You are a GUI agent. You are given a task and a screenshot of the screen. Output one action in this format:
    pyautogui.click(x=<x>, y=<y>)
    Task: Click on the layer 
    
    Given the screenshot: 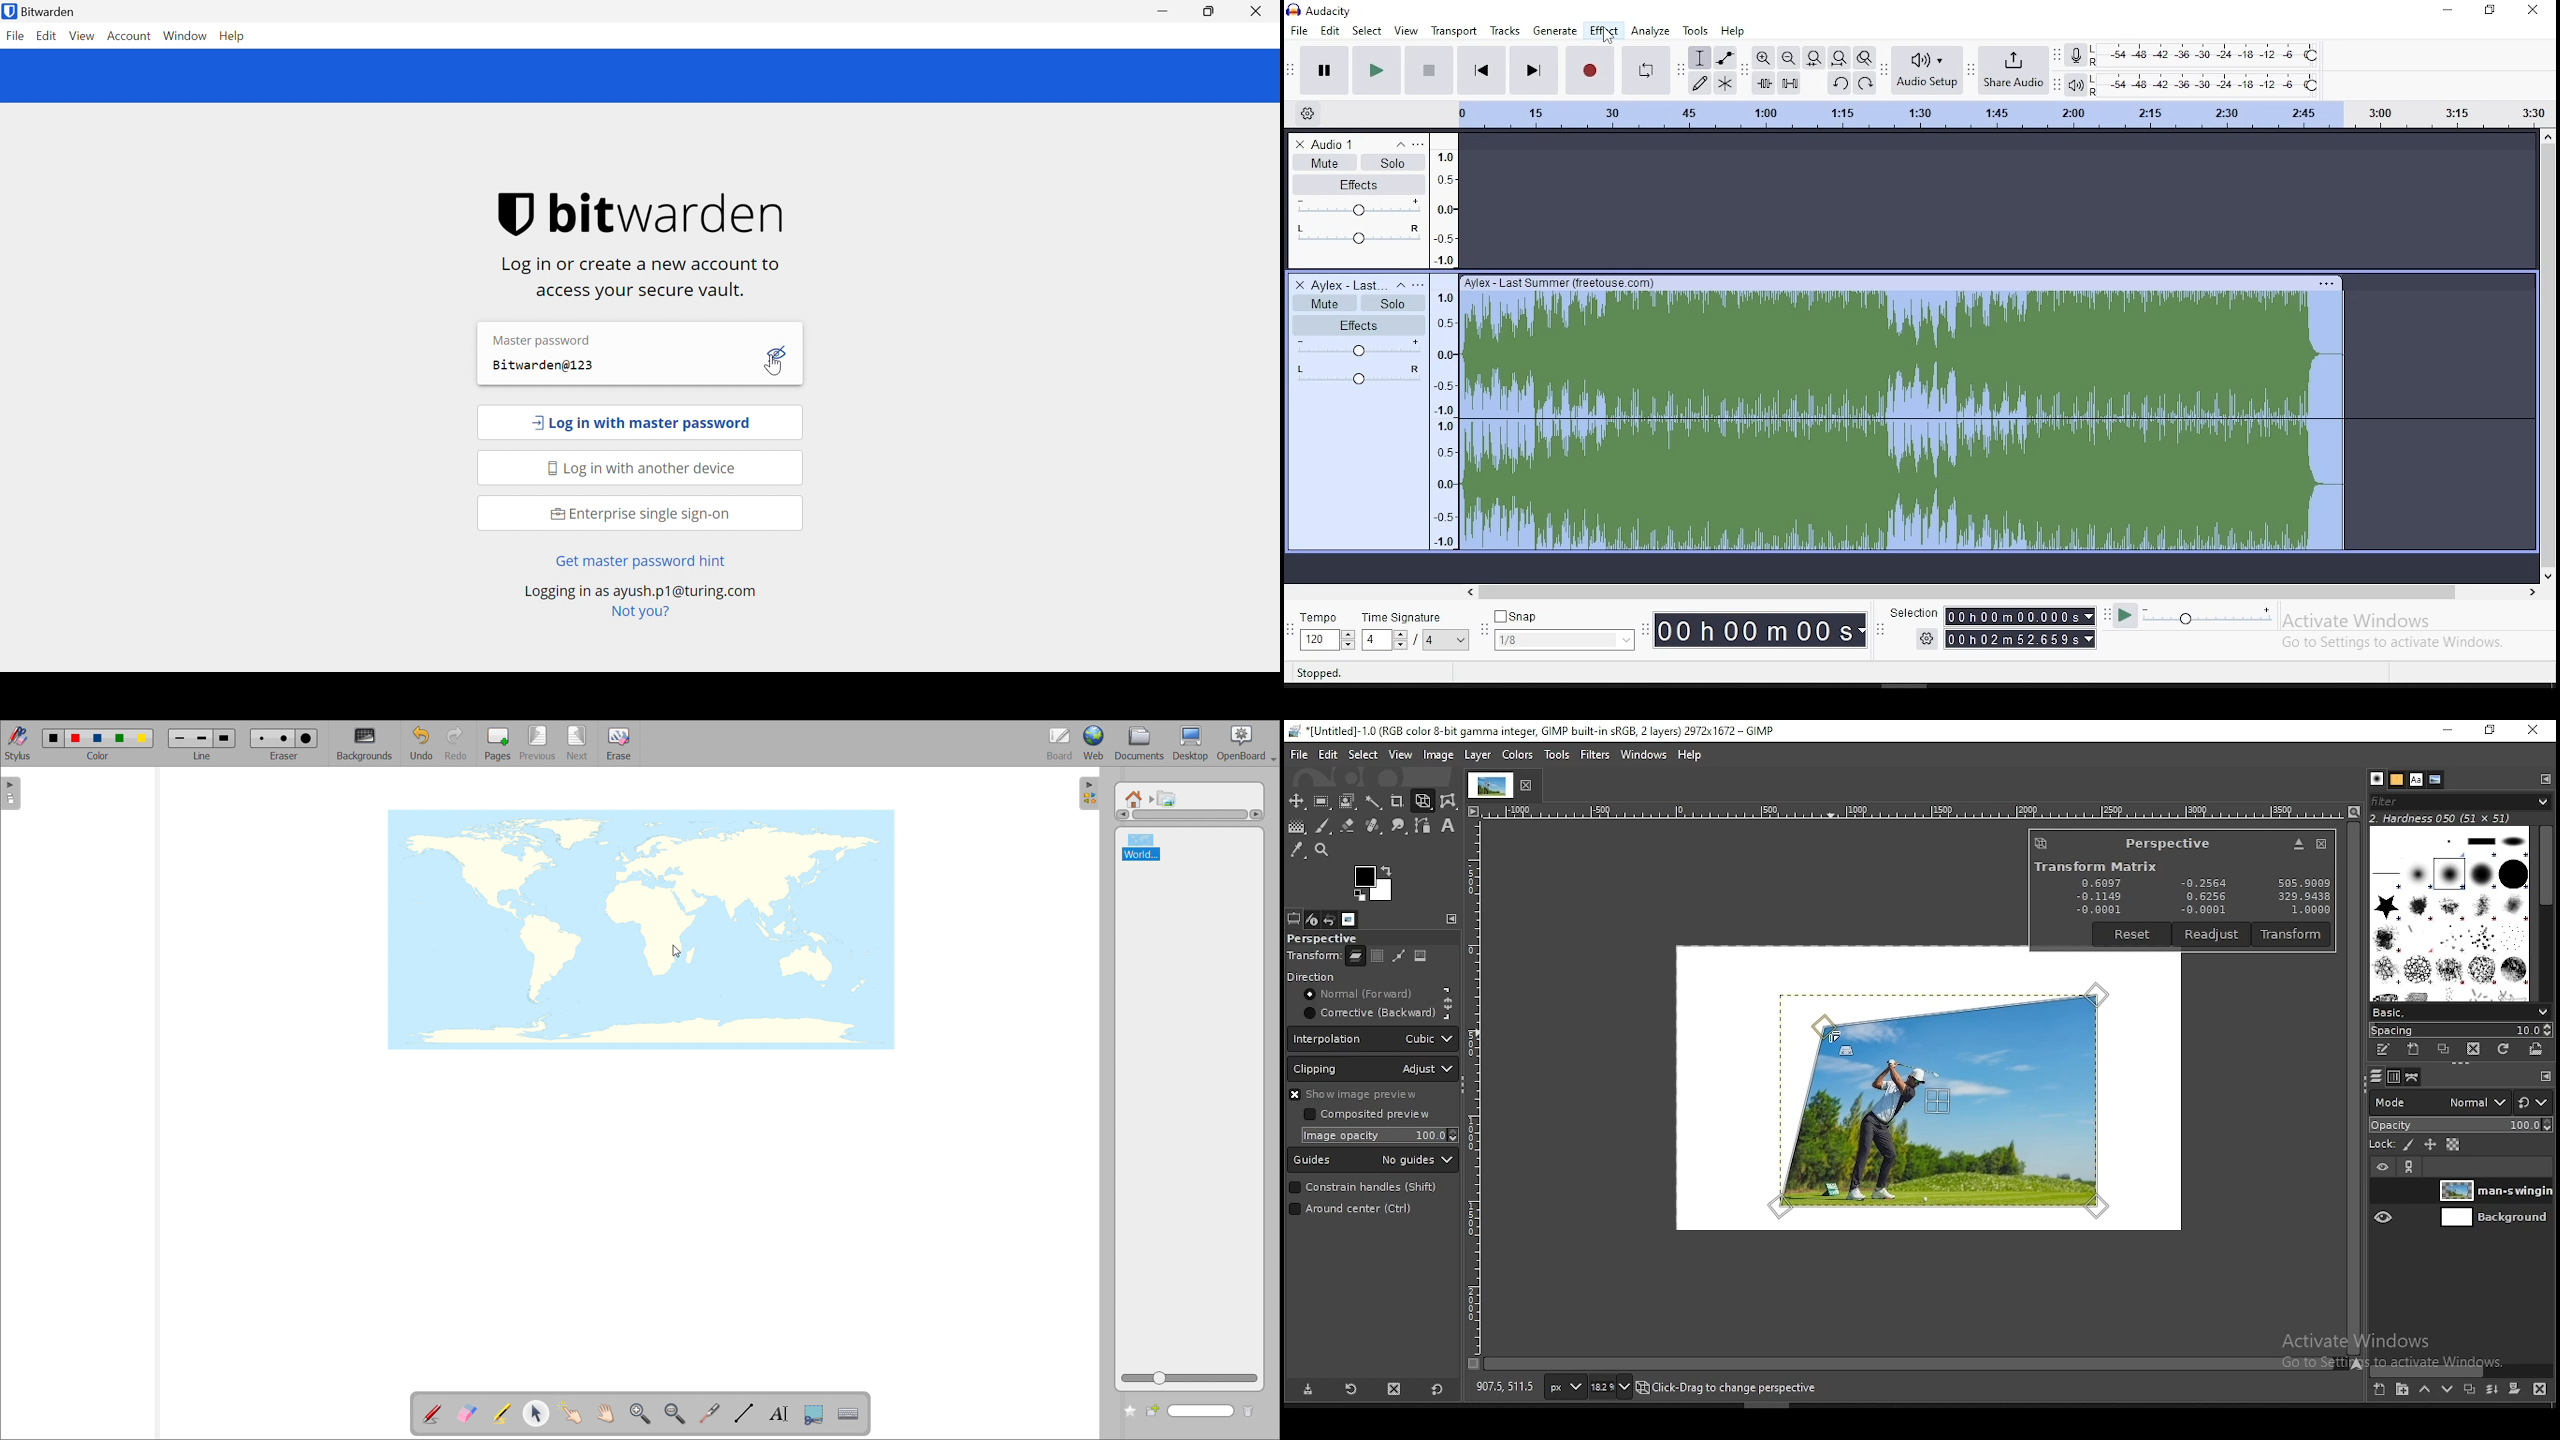 What is the action you would take?
    pyautogui.click(x=2492, y=1218)
    